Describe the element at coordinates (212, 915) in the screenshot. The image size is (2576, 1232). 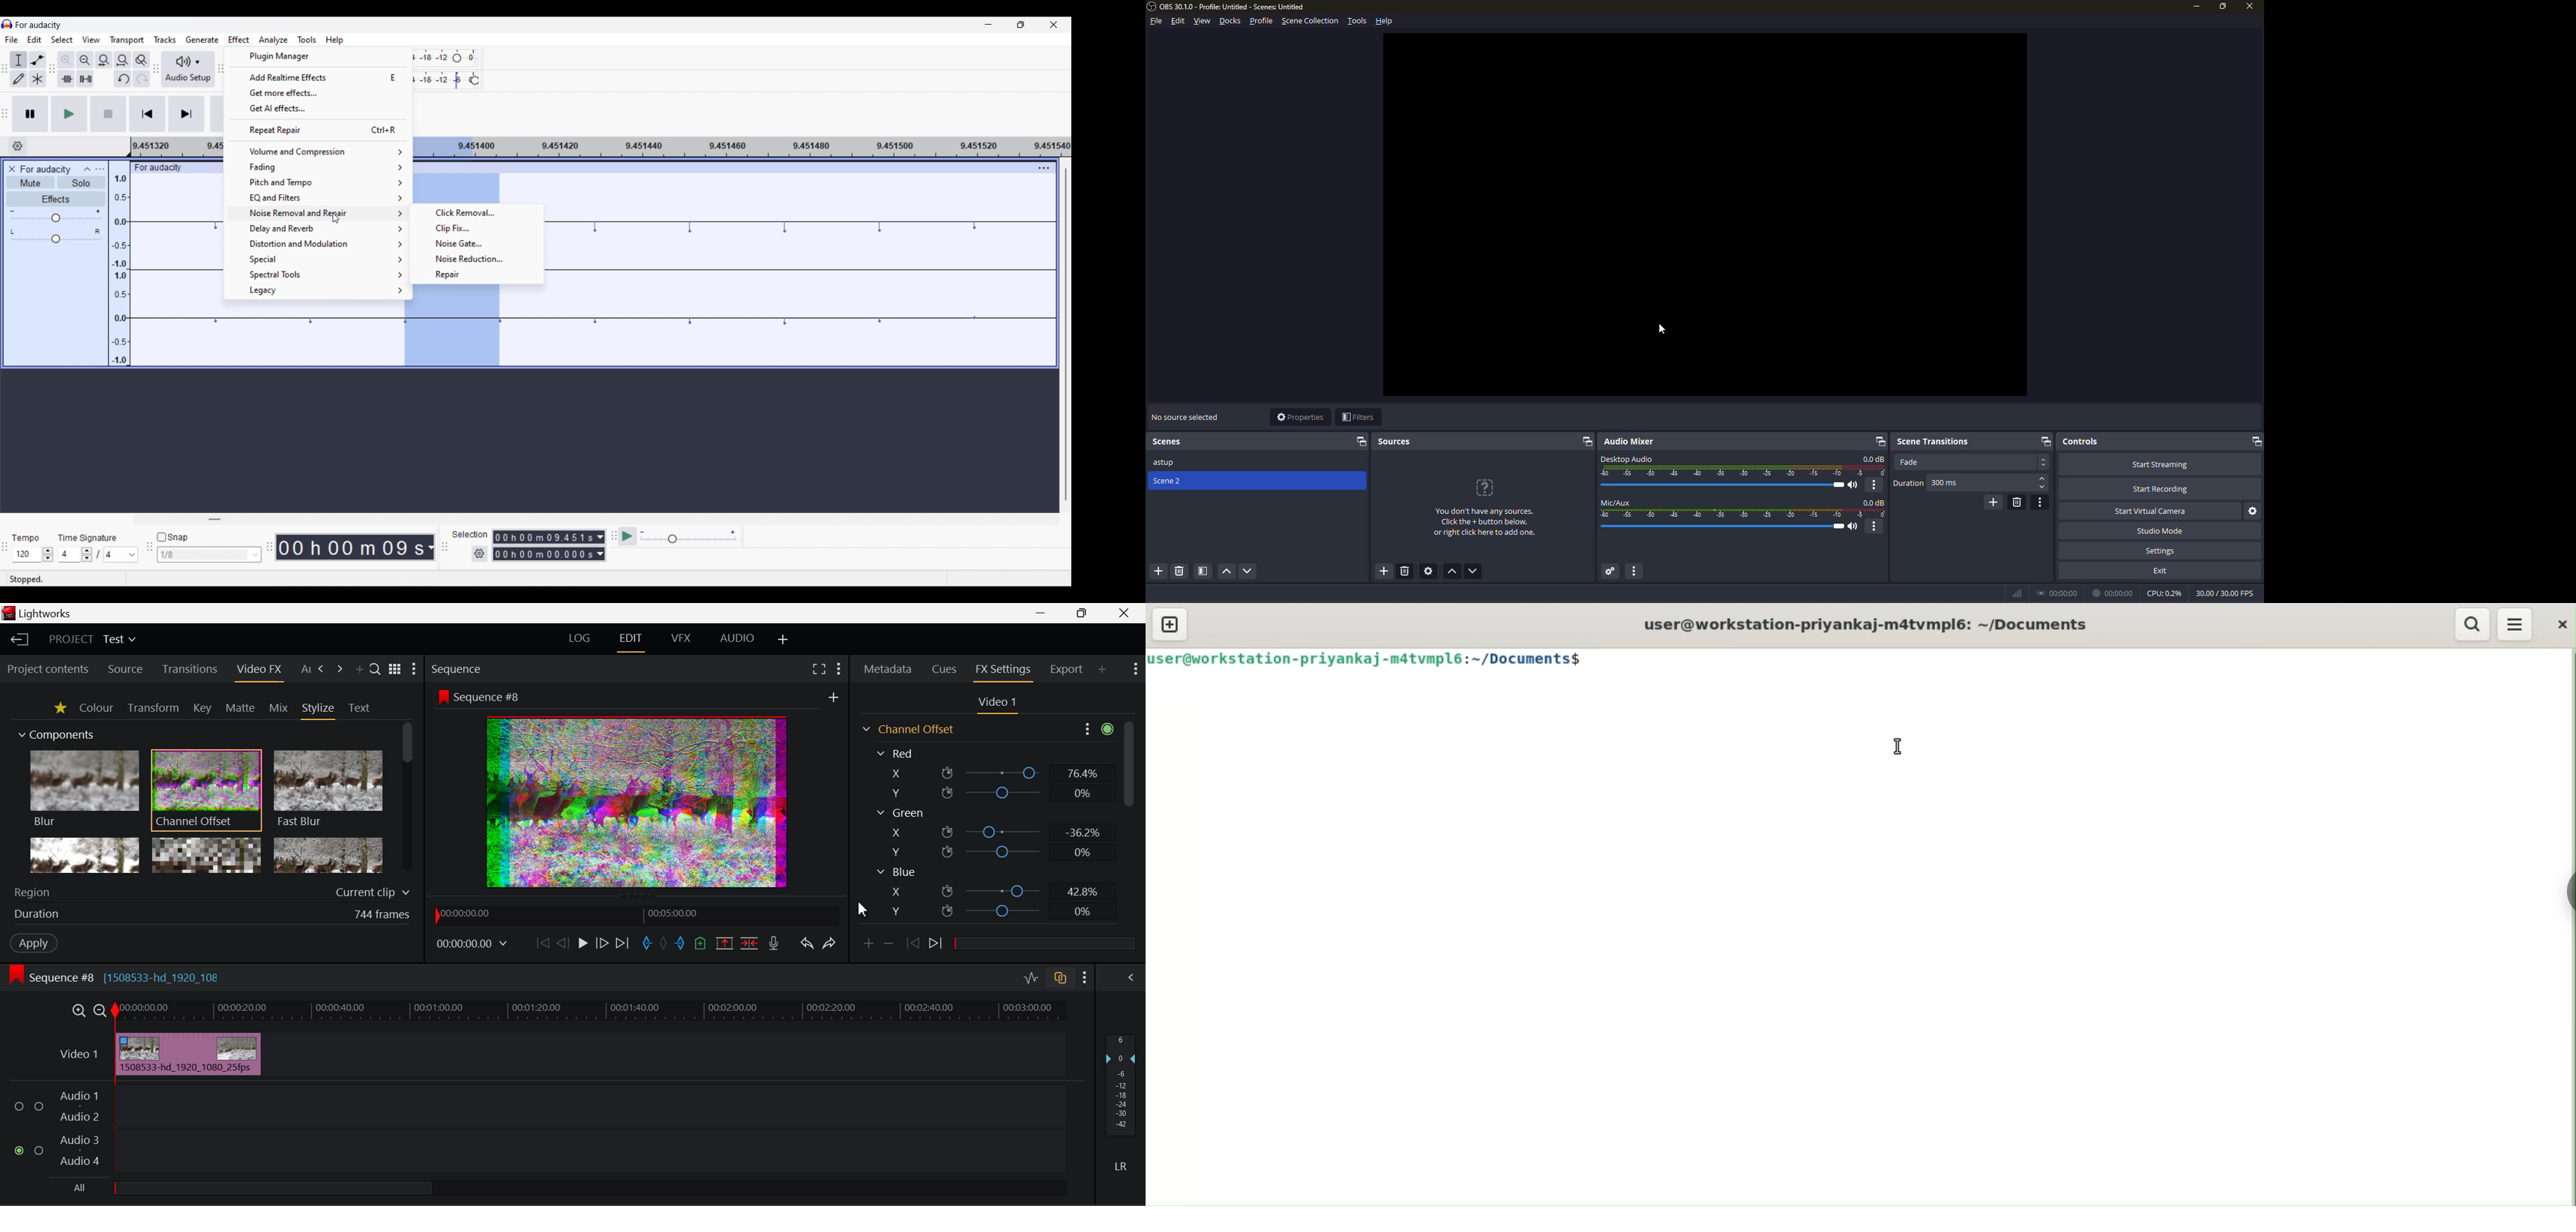
I see `Frame Duration` at that location.